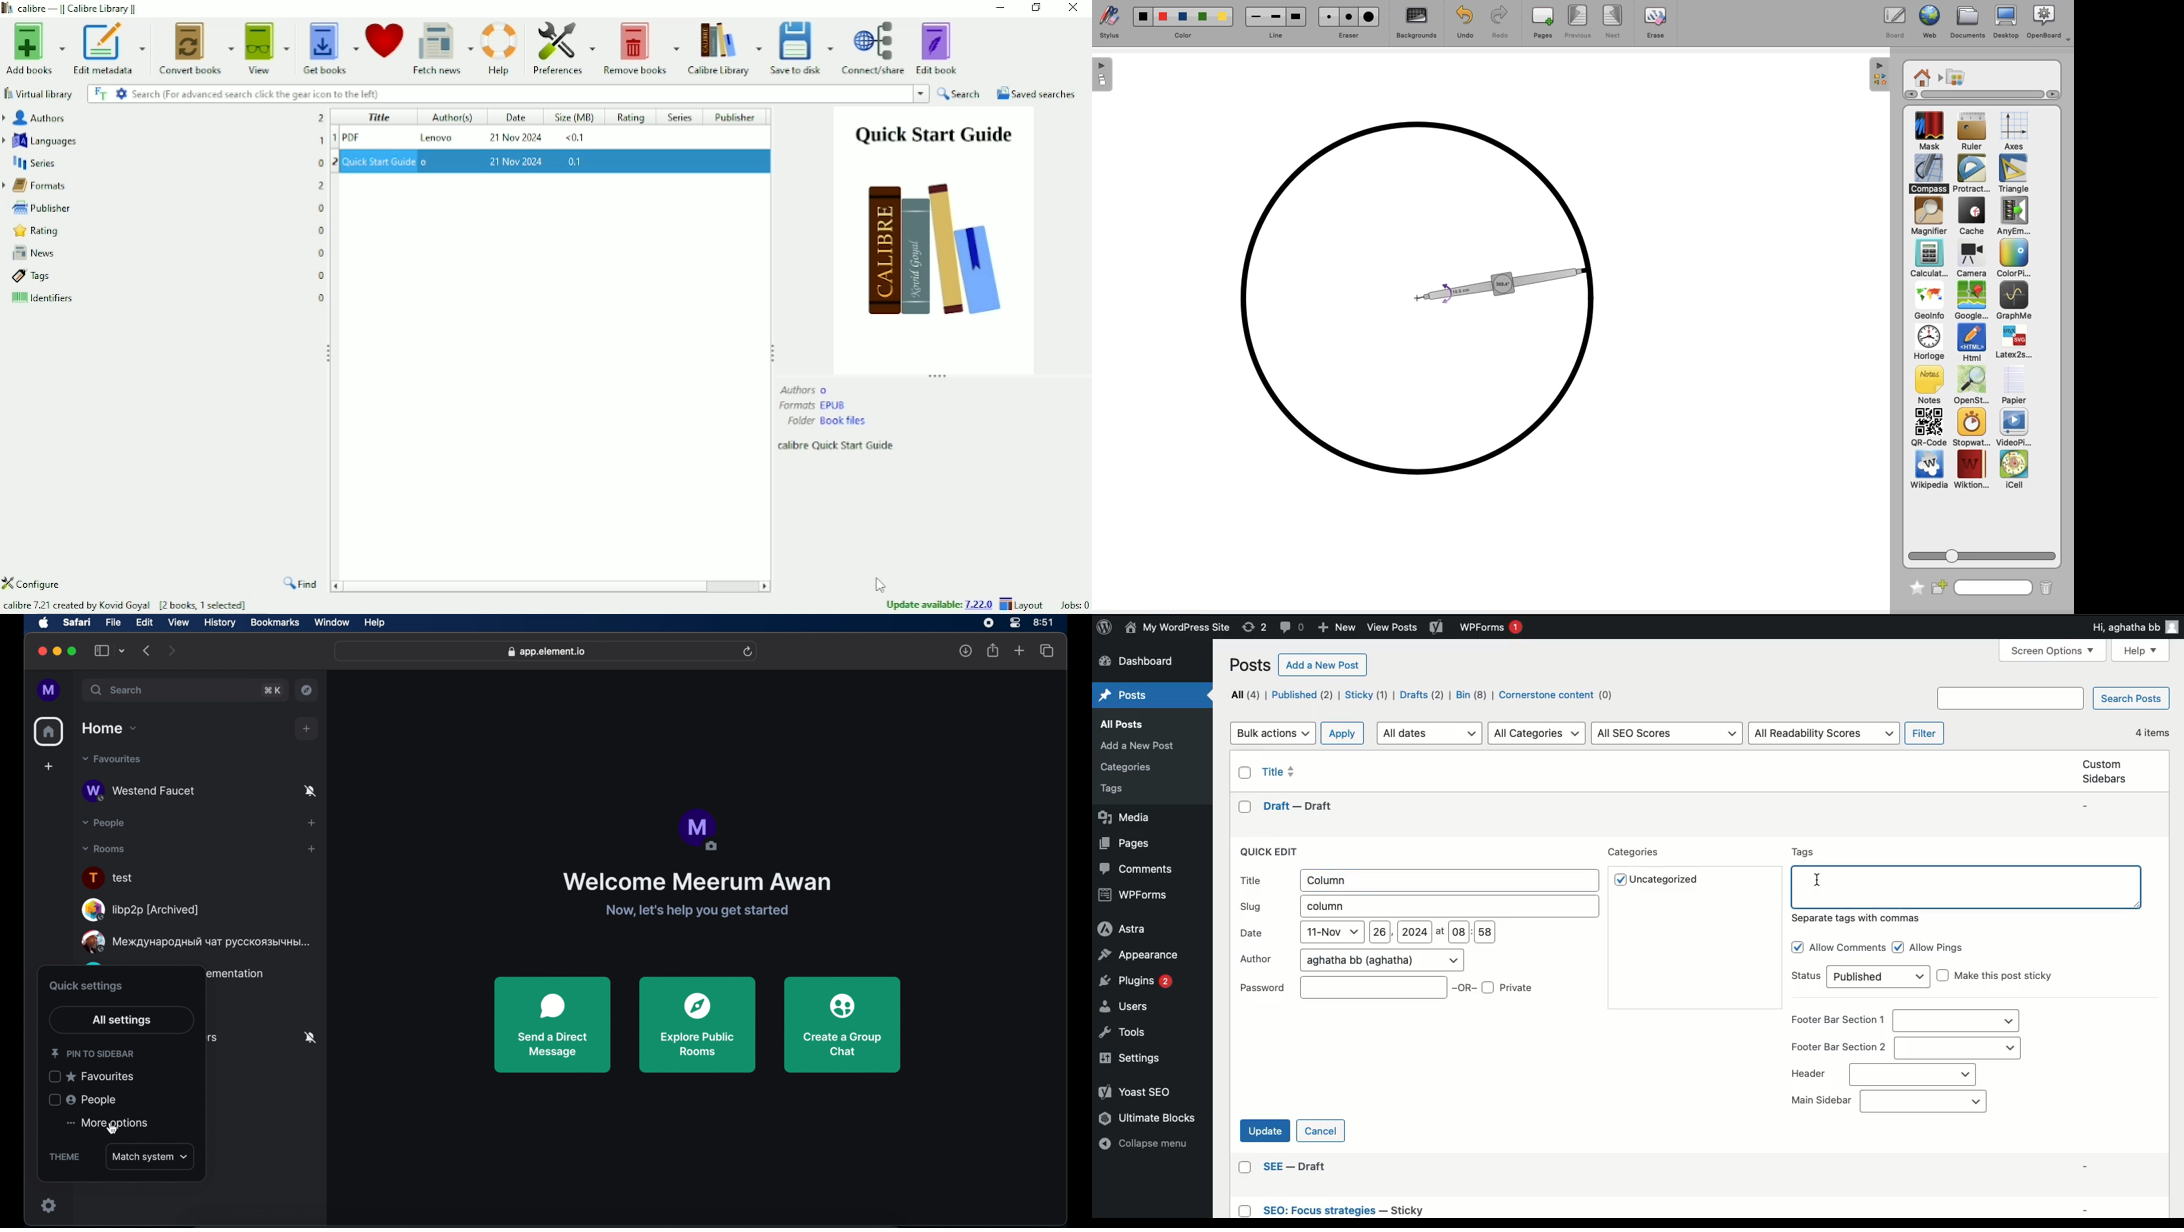 This screenshot has height=1232, width=2184. Describe the element at coordinates (1885, 1101) in the screenshot. I see `Main sidebar` at that location.